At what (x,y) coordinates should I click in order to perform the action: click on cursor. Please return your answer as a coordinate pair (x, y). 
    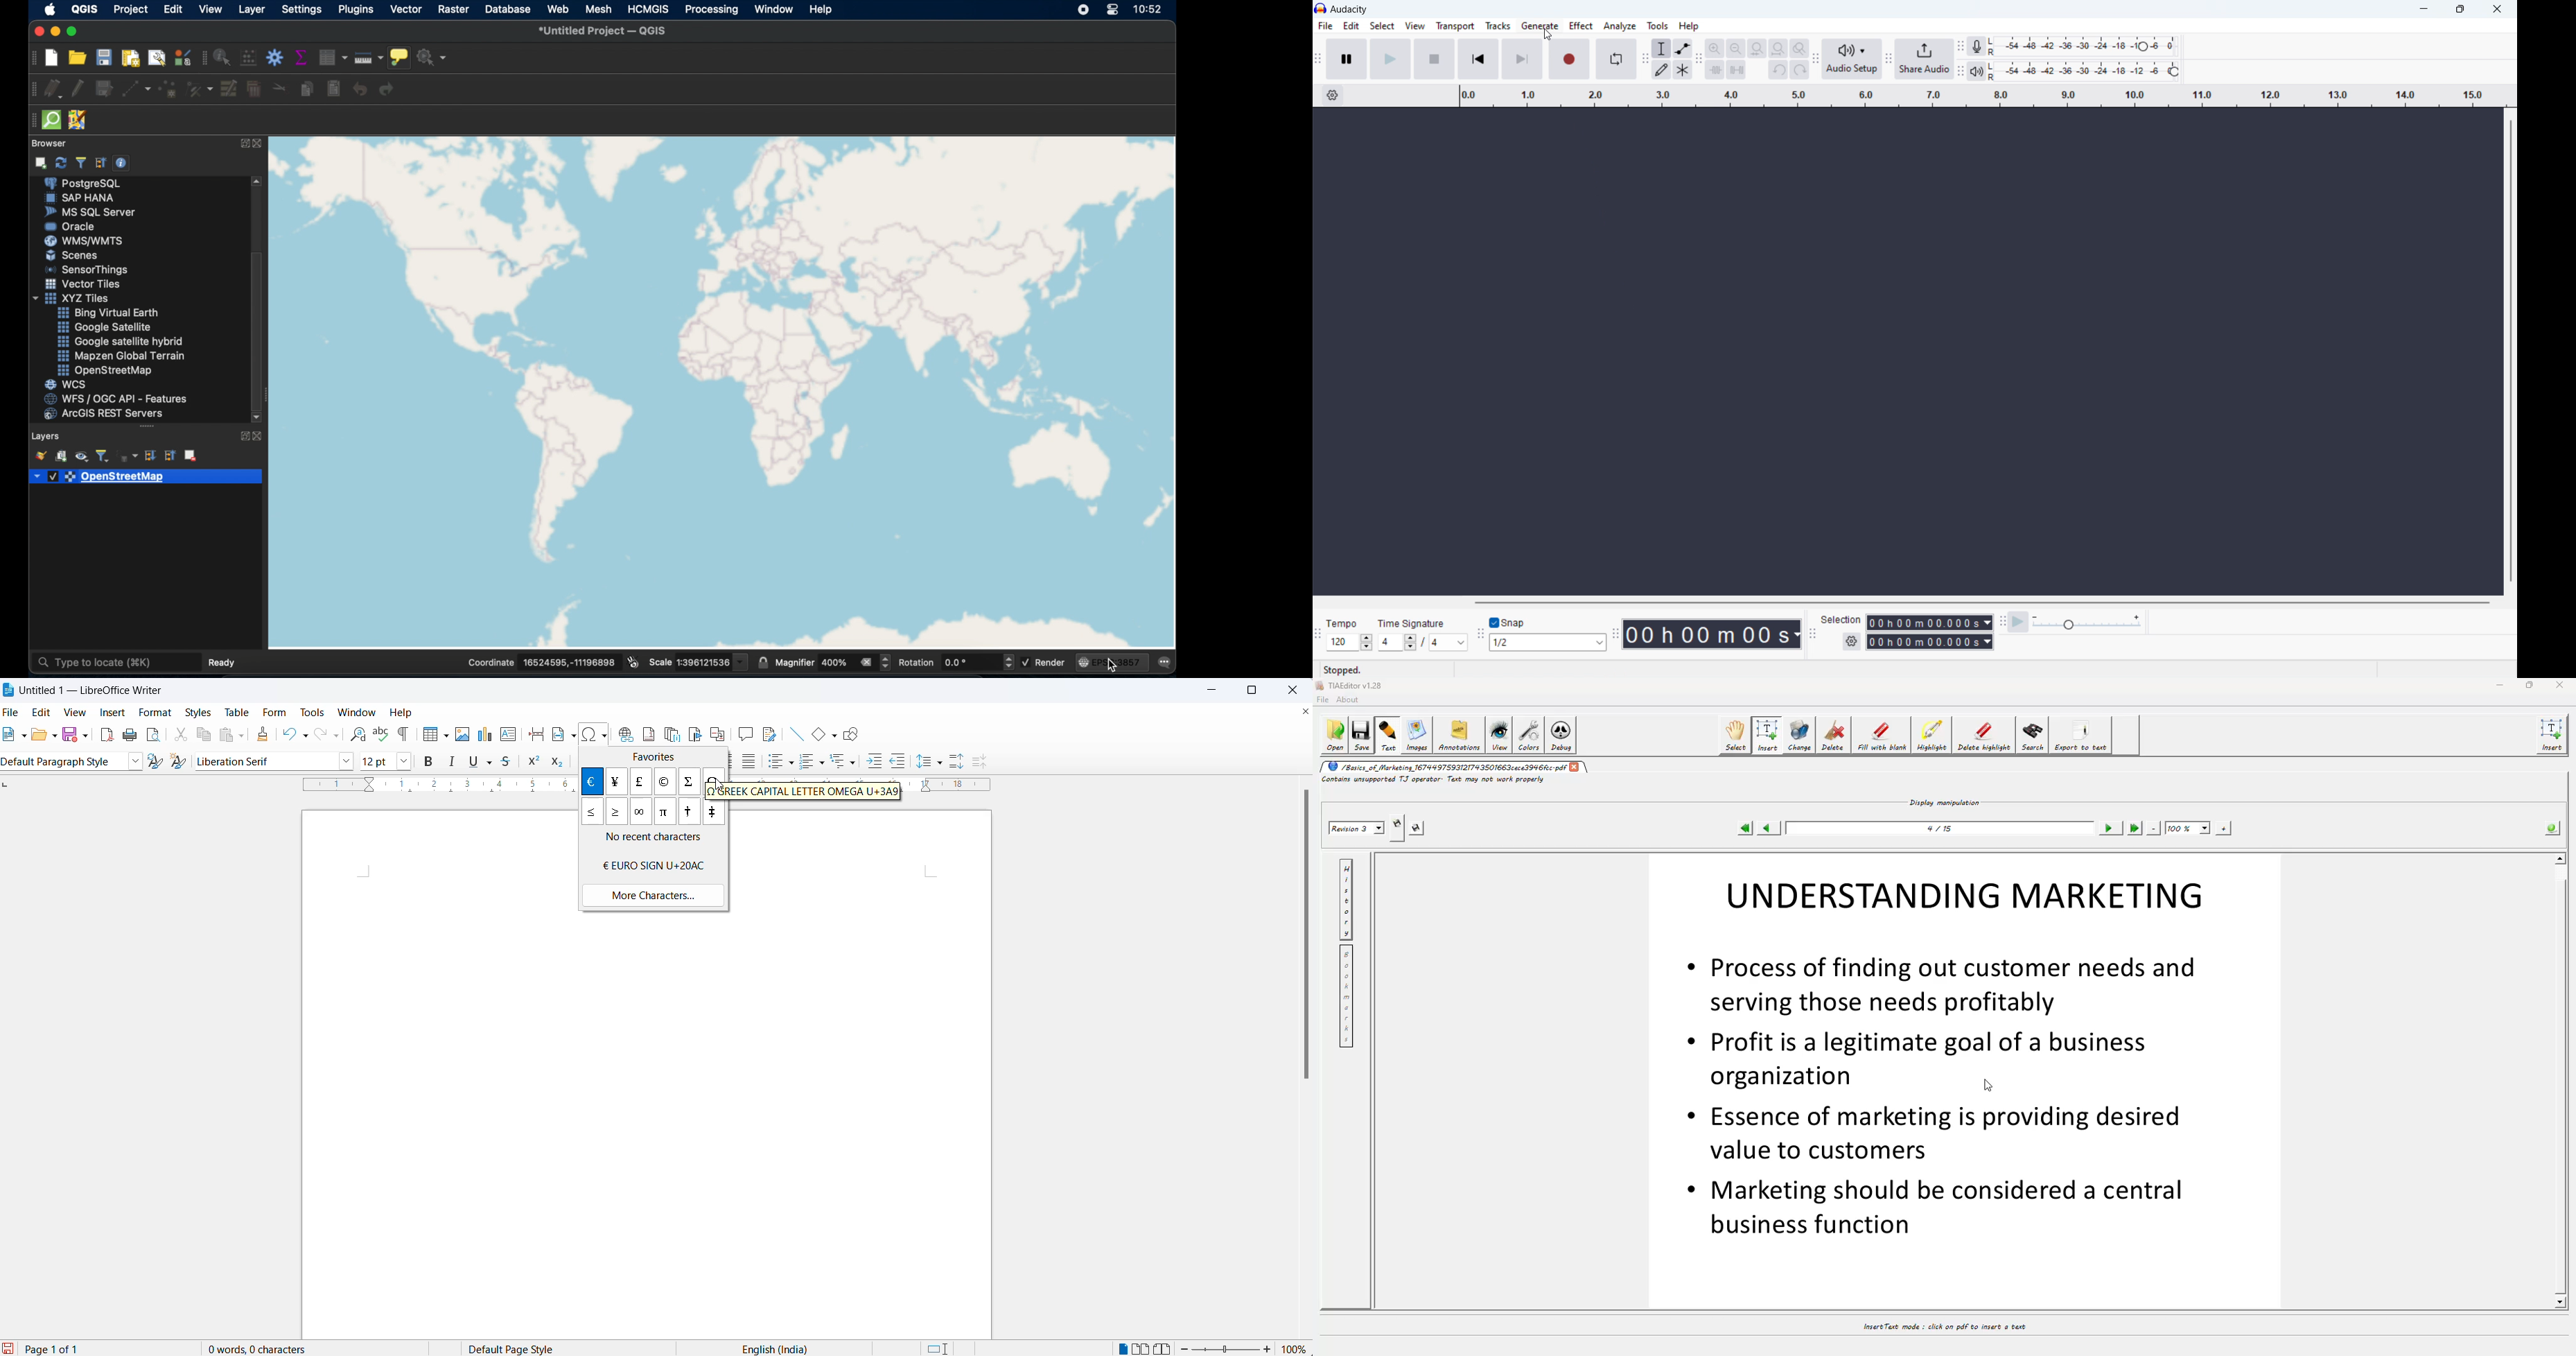
    Looking at the image, I should click on (1549, 35).